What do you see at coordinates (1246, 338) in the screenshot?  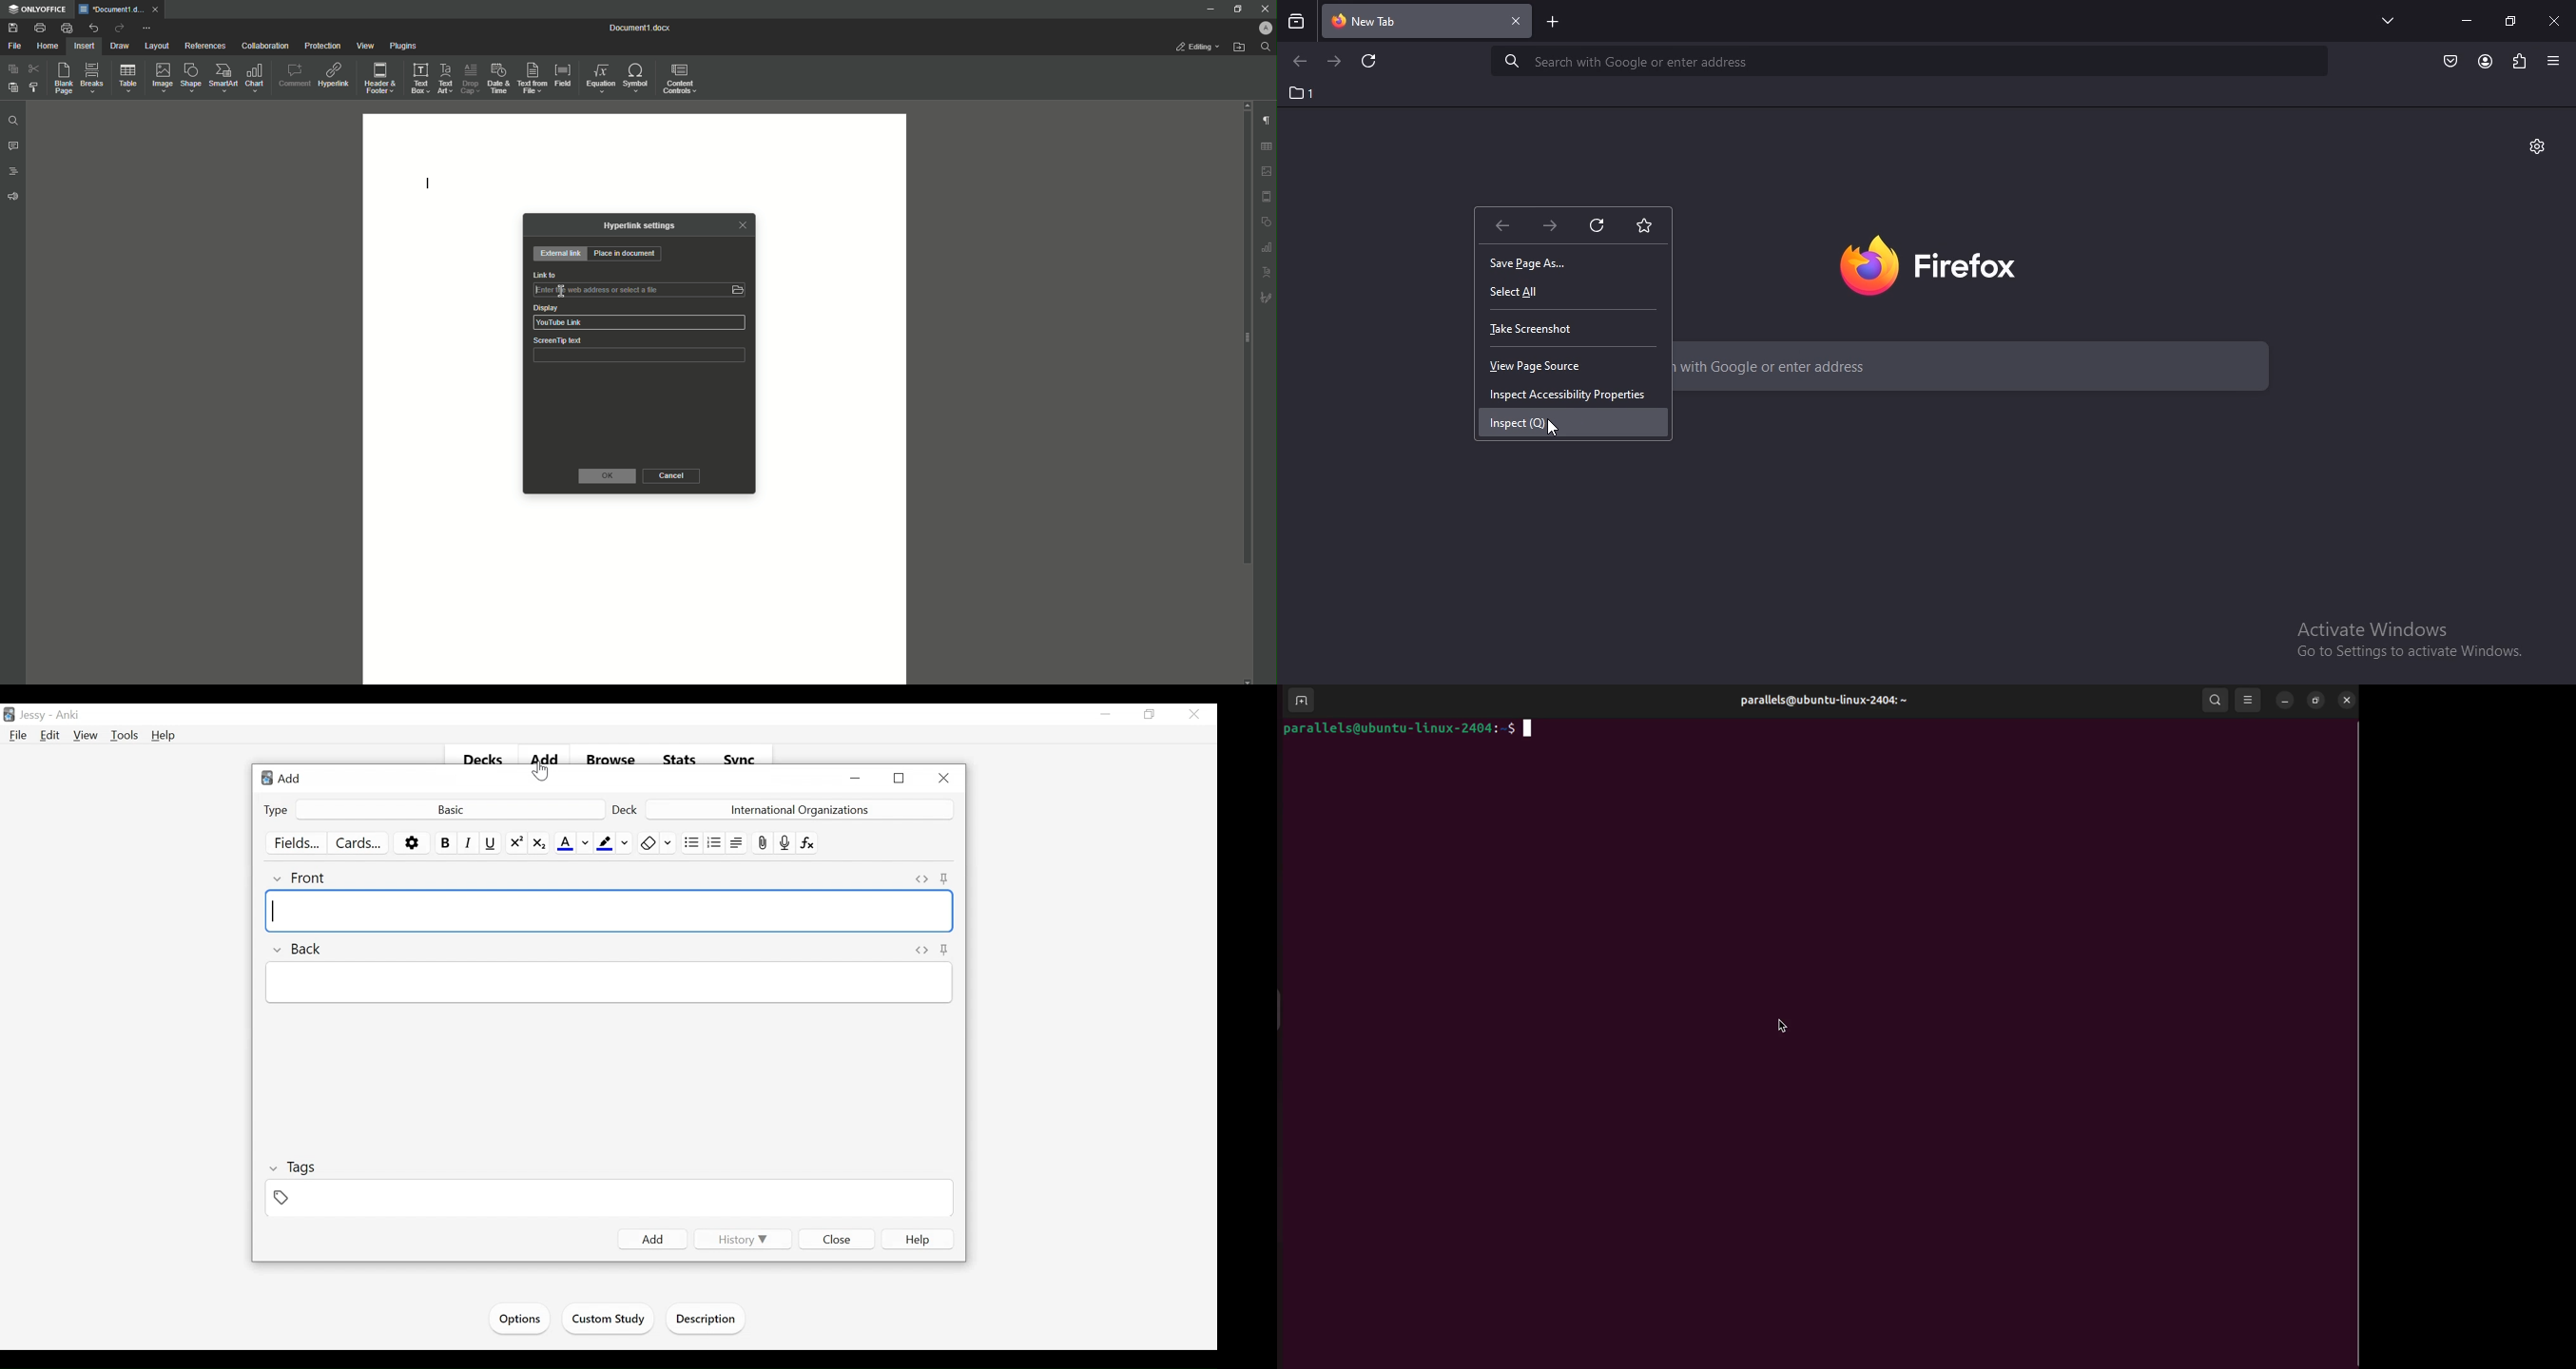 I see `scroll bar` at bounding box center [1246, 338].